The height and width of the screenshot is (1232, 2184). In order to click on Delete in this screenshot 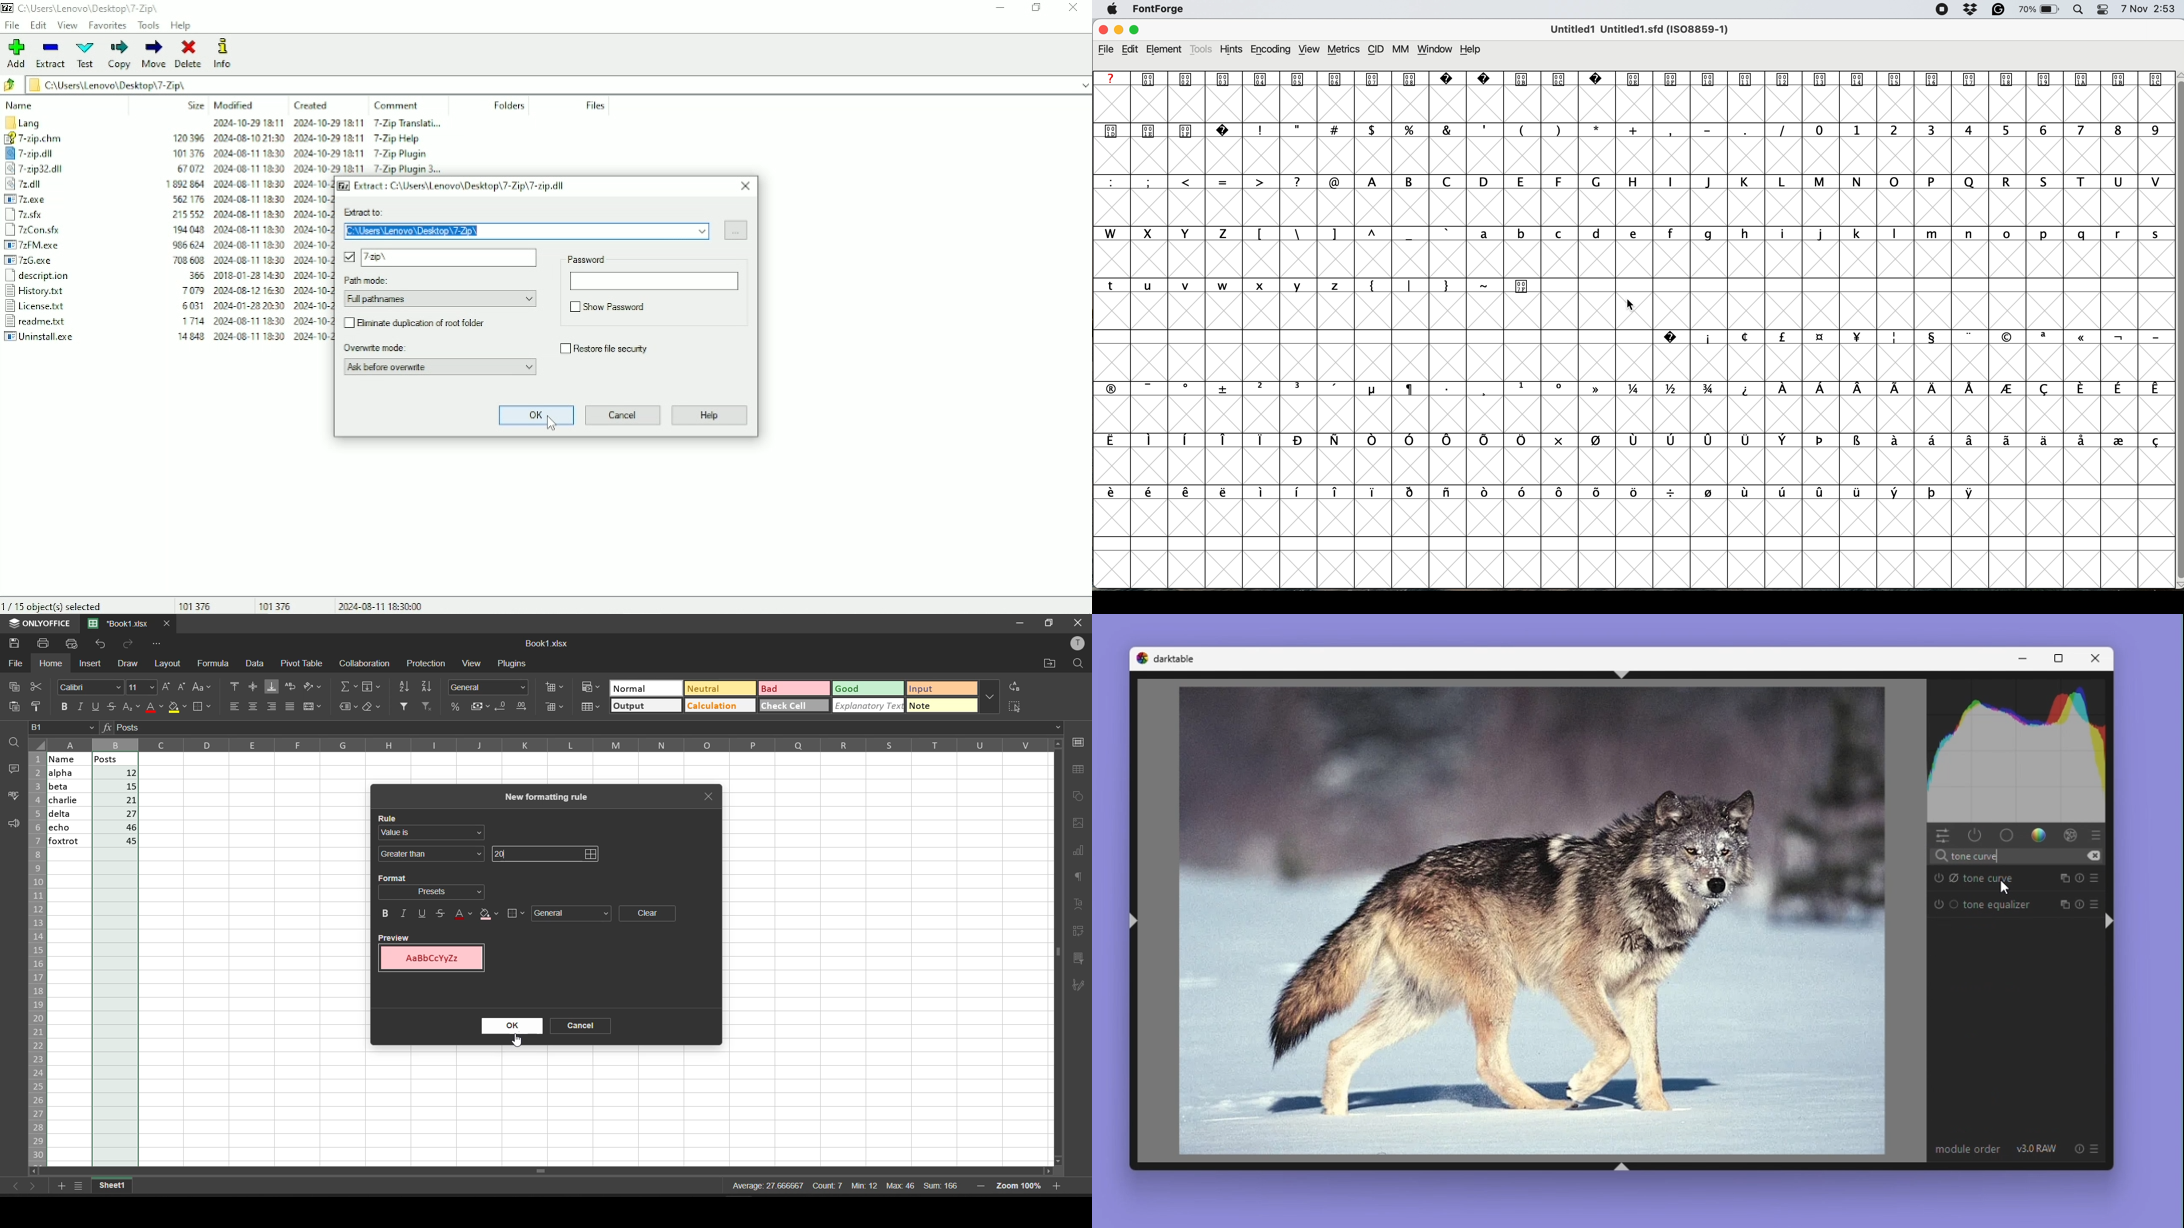, I will do `click(189, 54)`.